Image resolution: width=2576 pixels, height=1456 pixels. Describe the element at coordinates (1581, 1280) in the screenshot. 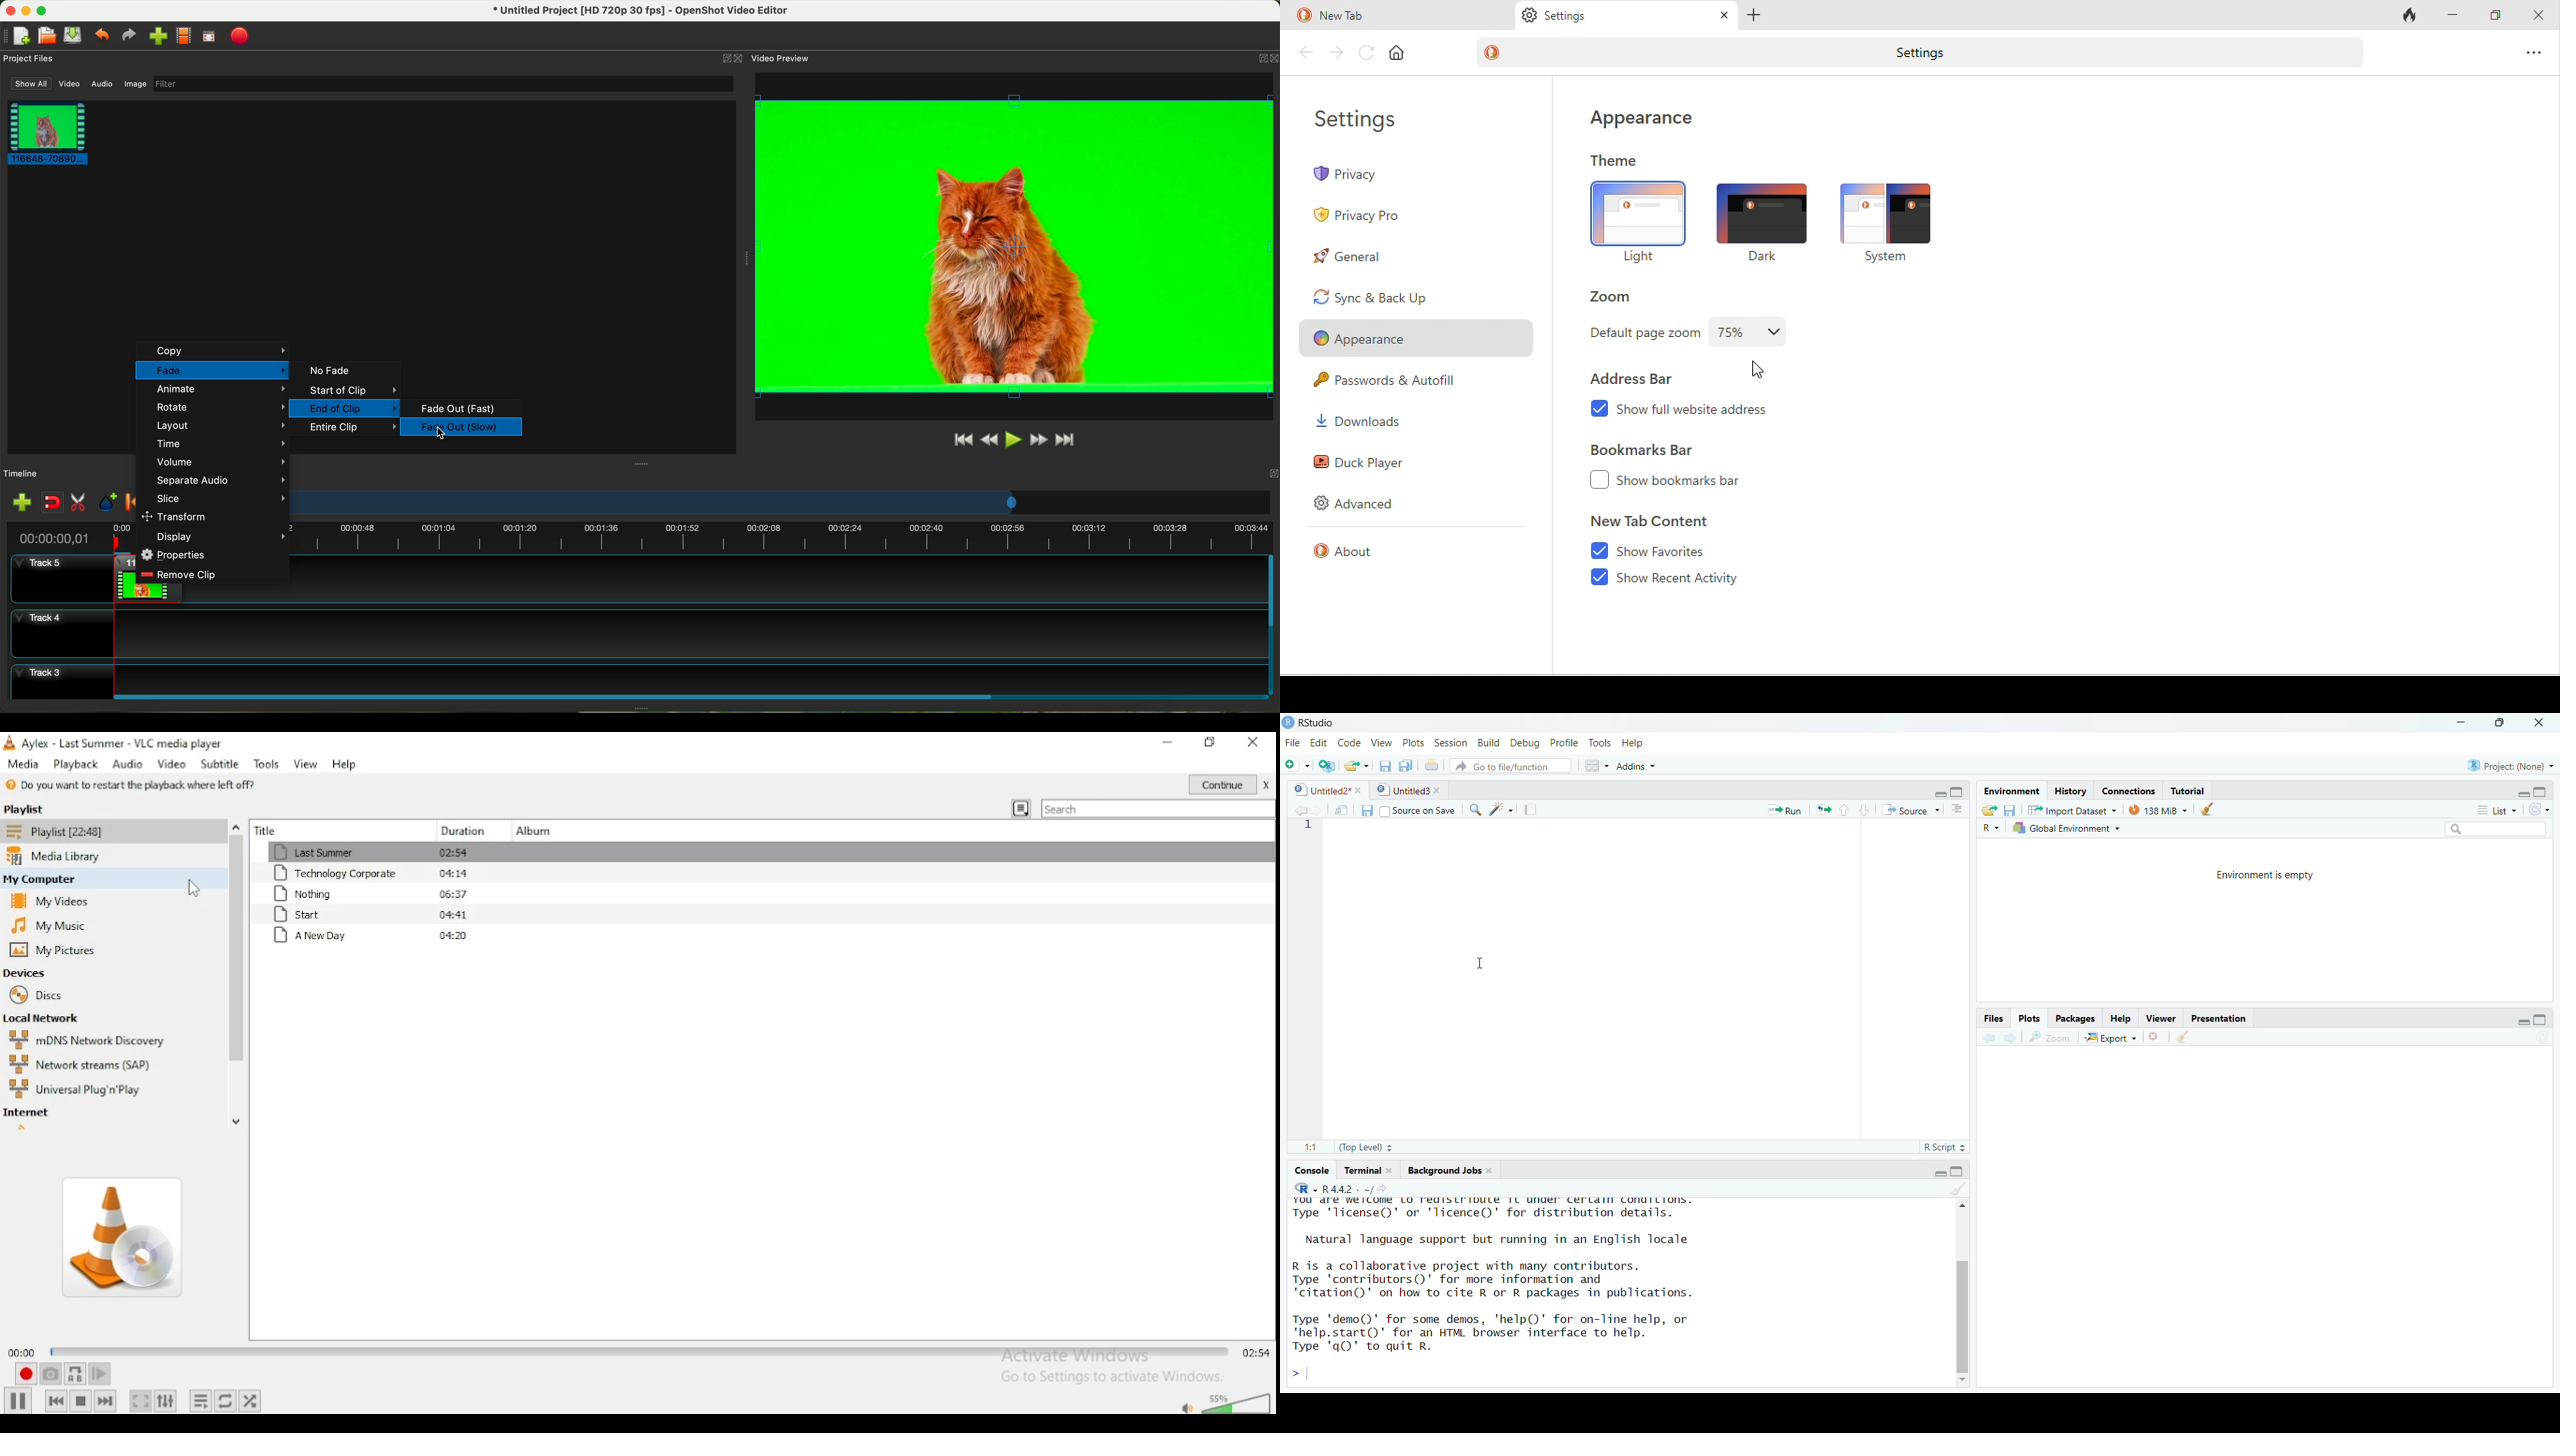

I see `YOU dre We ICOM LO FediSLIIDULE TL UNUer Certdin conuiLions.

Type 'license()' or 'licence()' for distribution details.
Natural language support but running in an English locale

R is a collaborative project with many contributors.

Type 'contributors()' for more information and

"citation()' on how to cite R or R packages in publications.

Type 'demo()' for some demos, 'help()' for on-line help, or

'help.start()"' for an HTML browser interface to help.

Type 'qO)' to quit R.

>` at that location.